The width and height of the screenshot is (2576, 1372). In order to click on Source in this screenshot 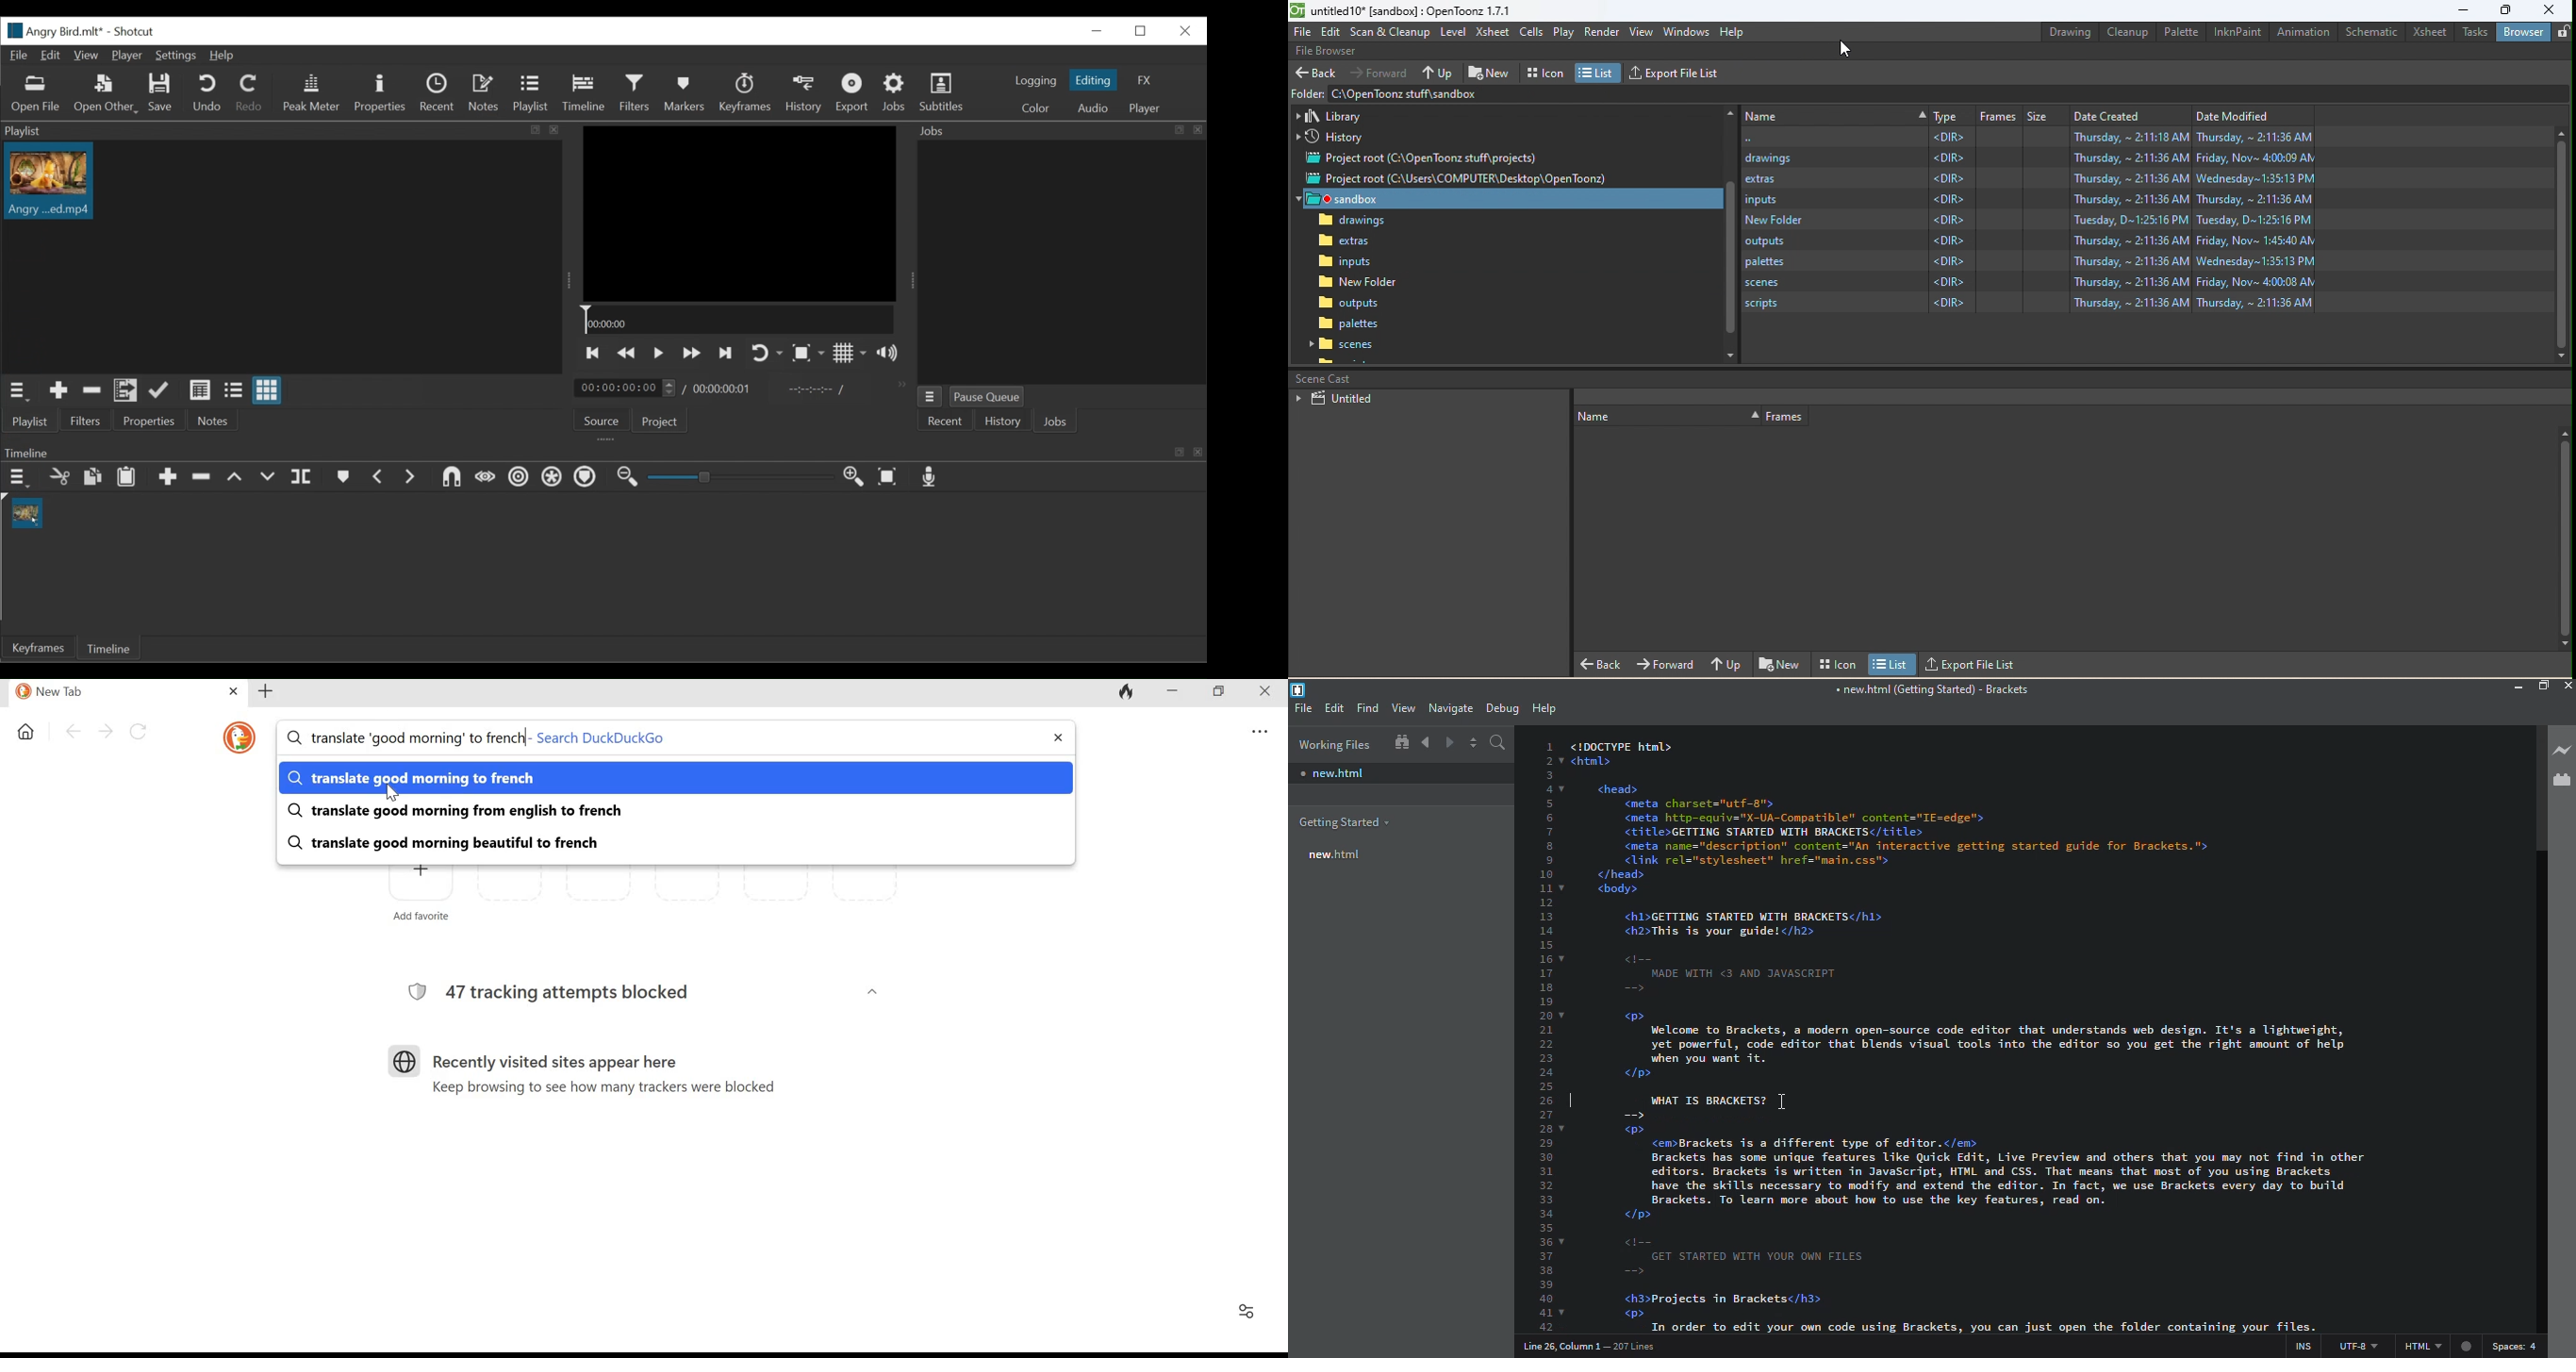, I will do `click(602, 421)`.